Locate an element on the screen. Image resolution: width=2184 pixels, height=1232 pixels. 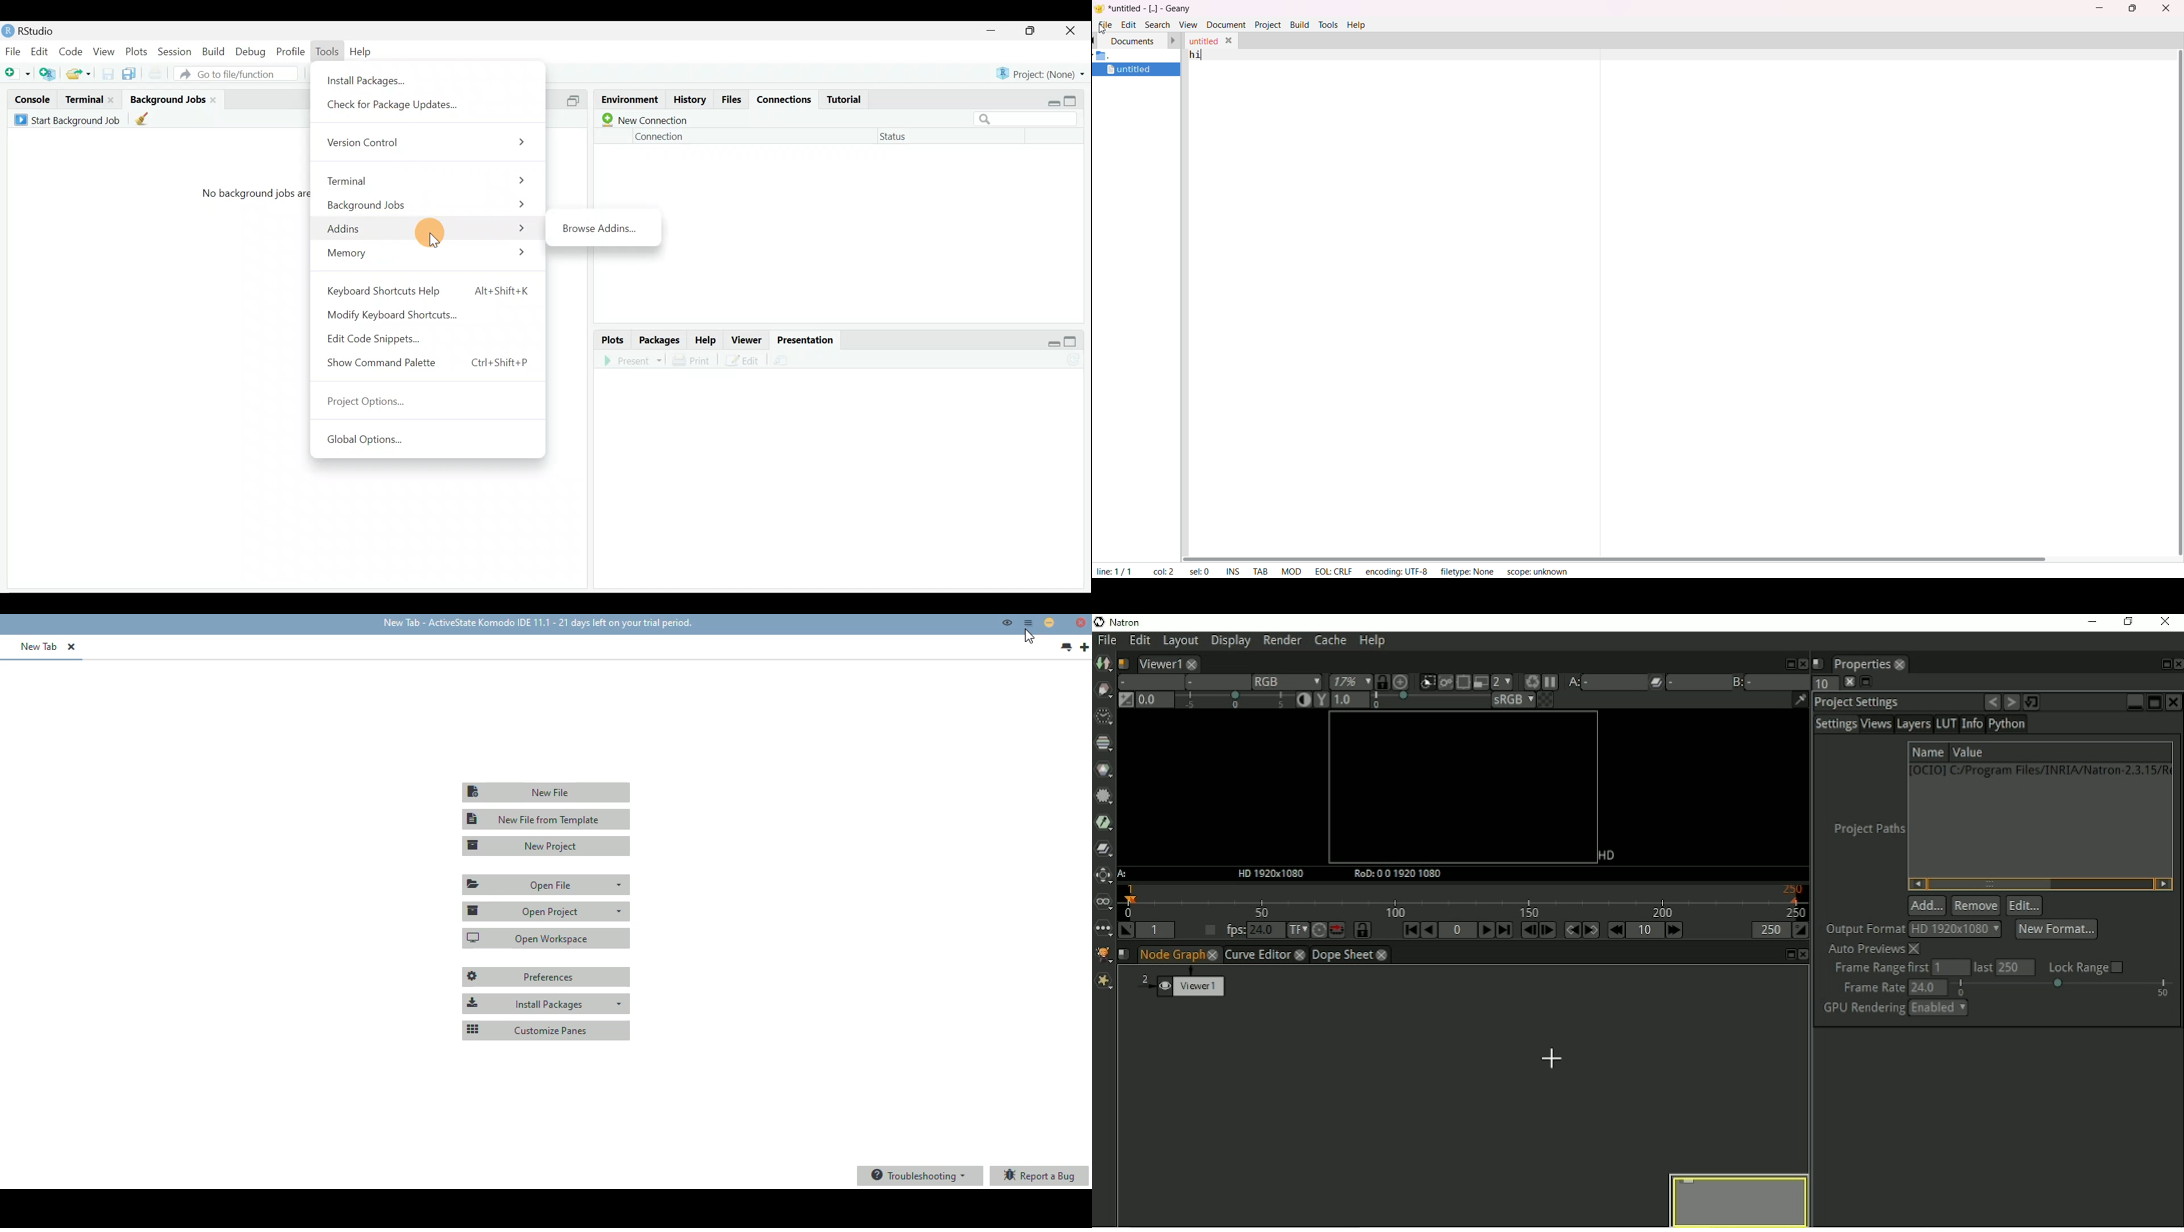
Modify Keyboard Shortcuts... is located at coordinates (400, 313).